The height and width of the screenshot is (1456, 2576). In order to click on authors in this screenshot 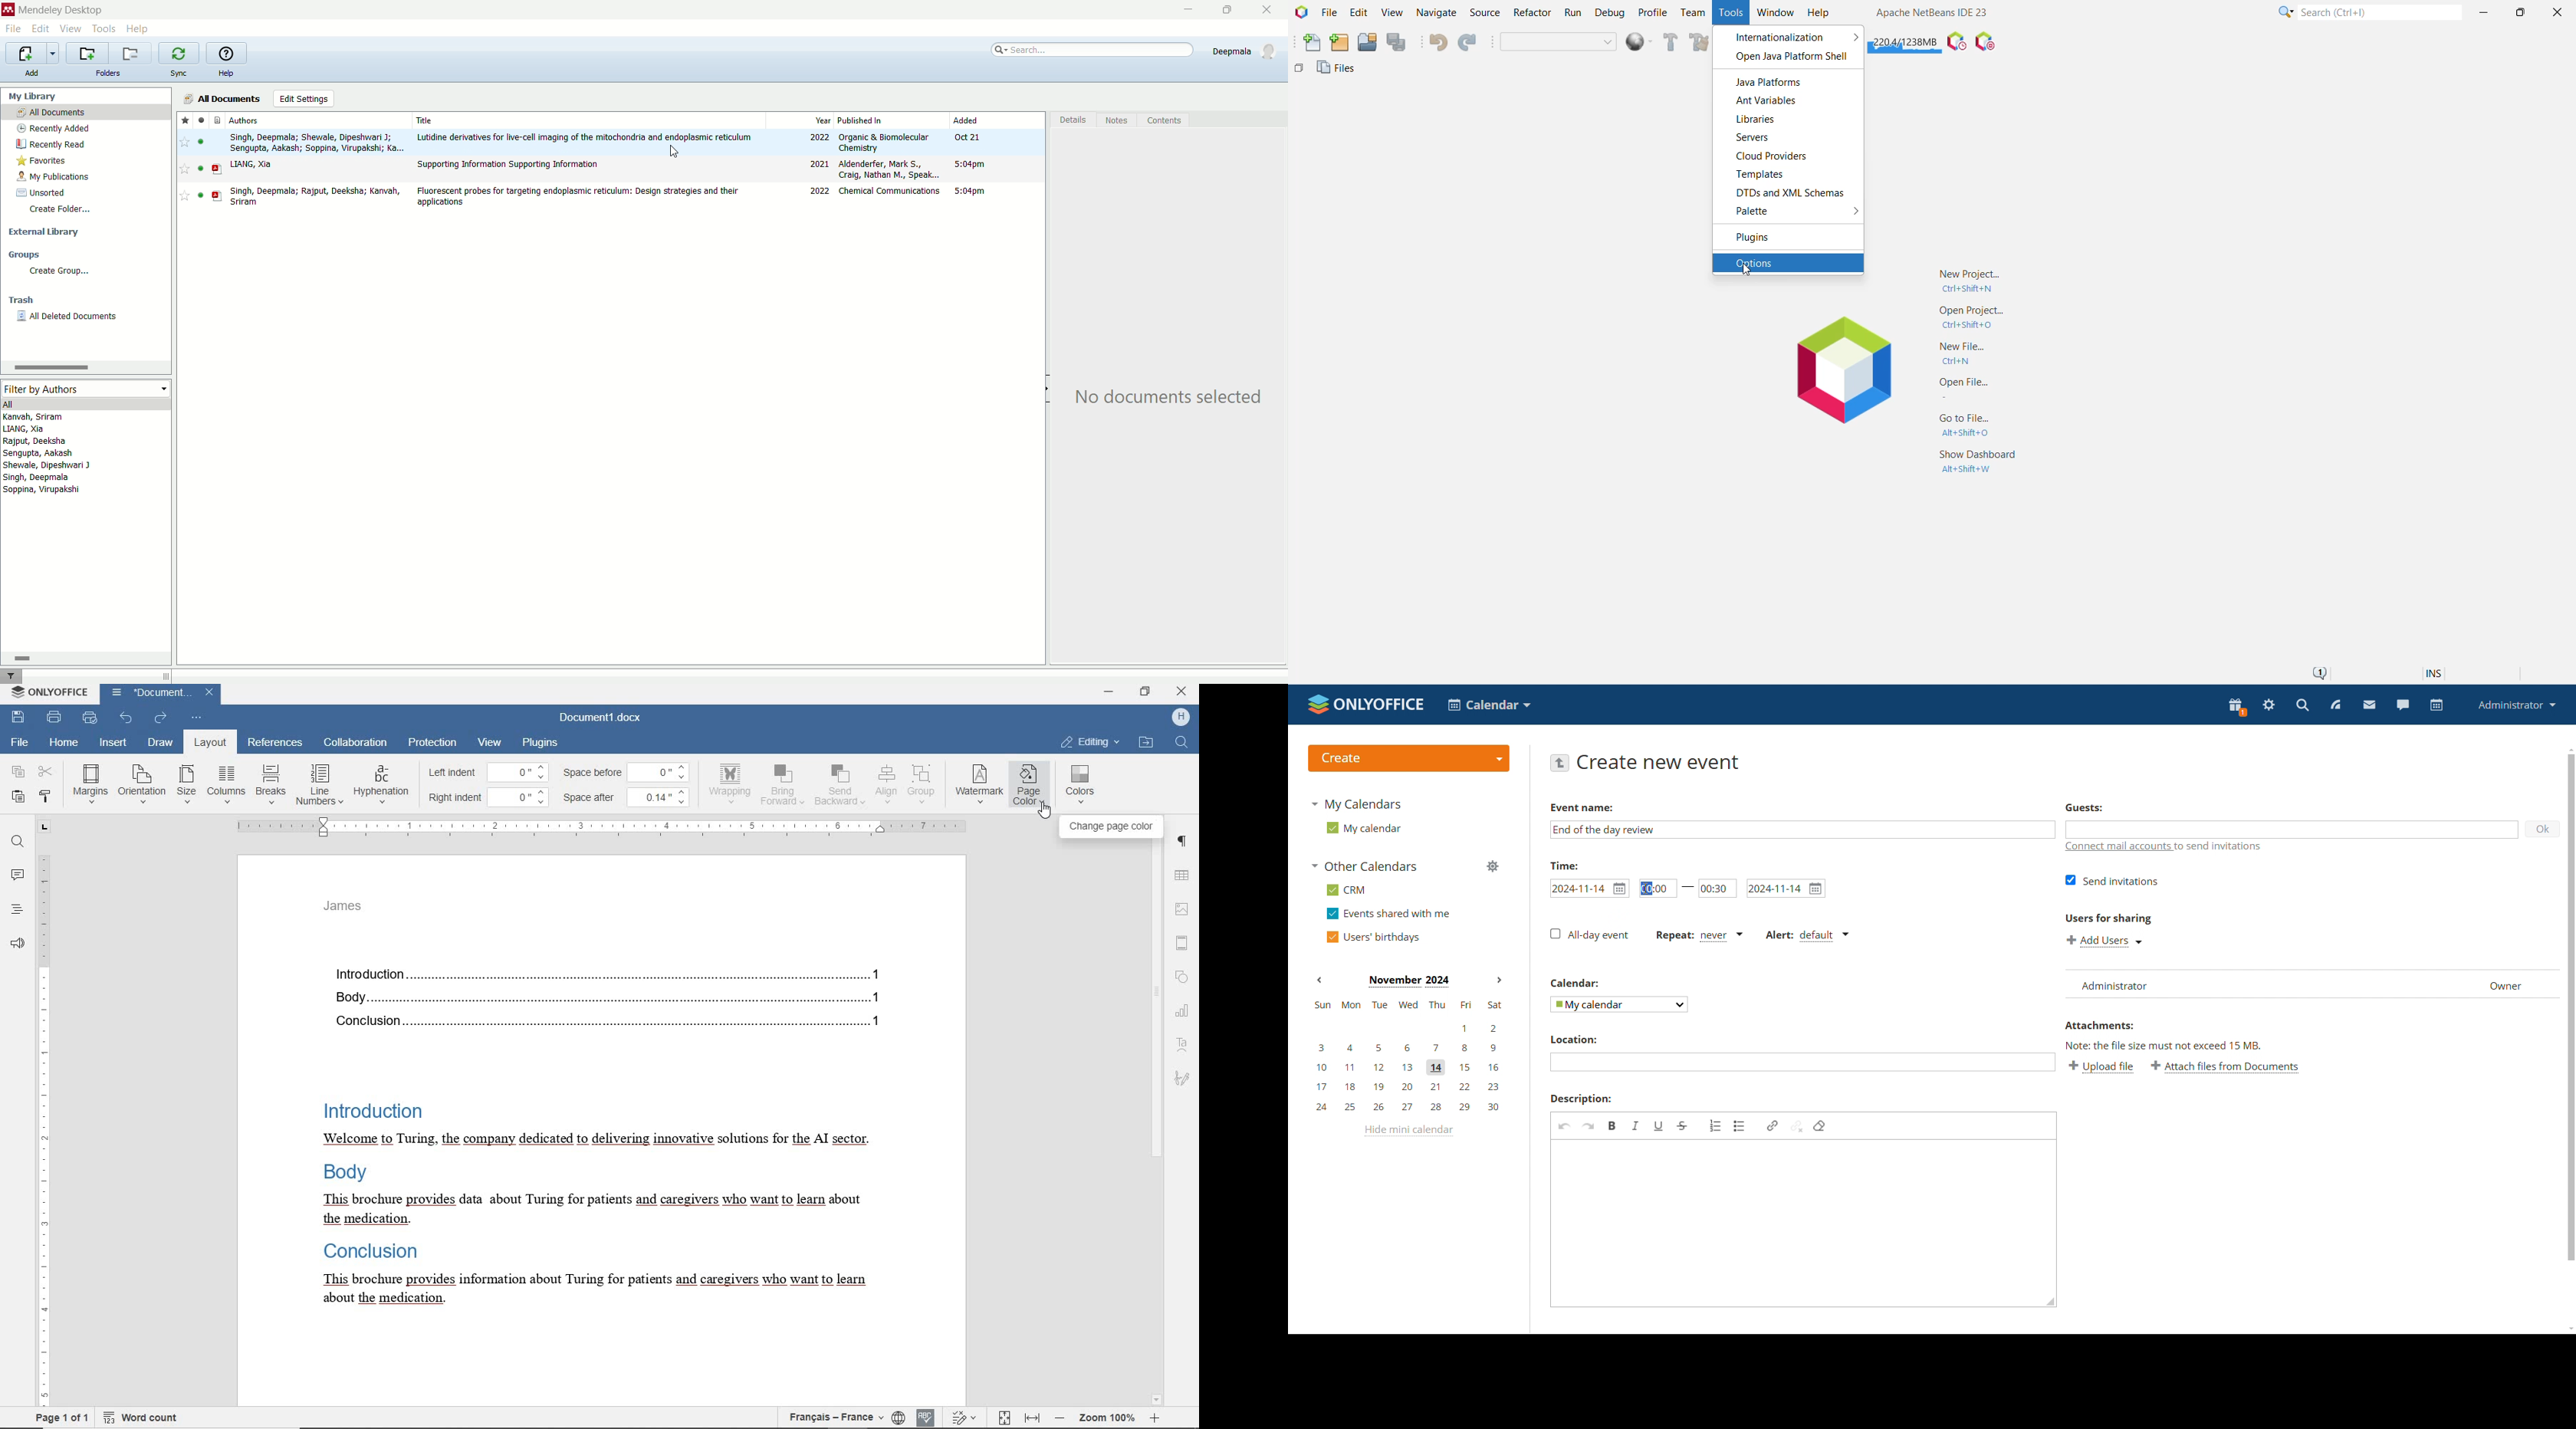, I will do `click(244, 120)`.